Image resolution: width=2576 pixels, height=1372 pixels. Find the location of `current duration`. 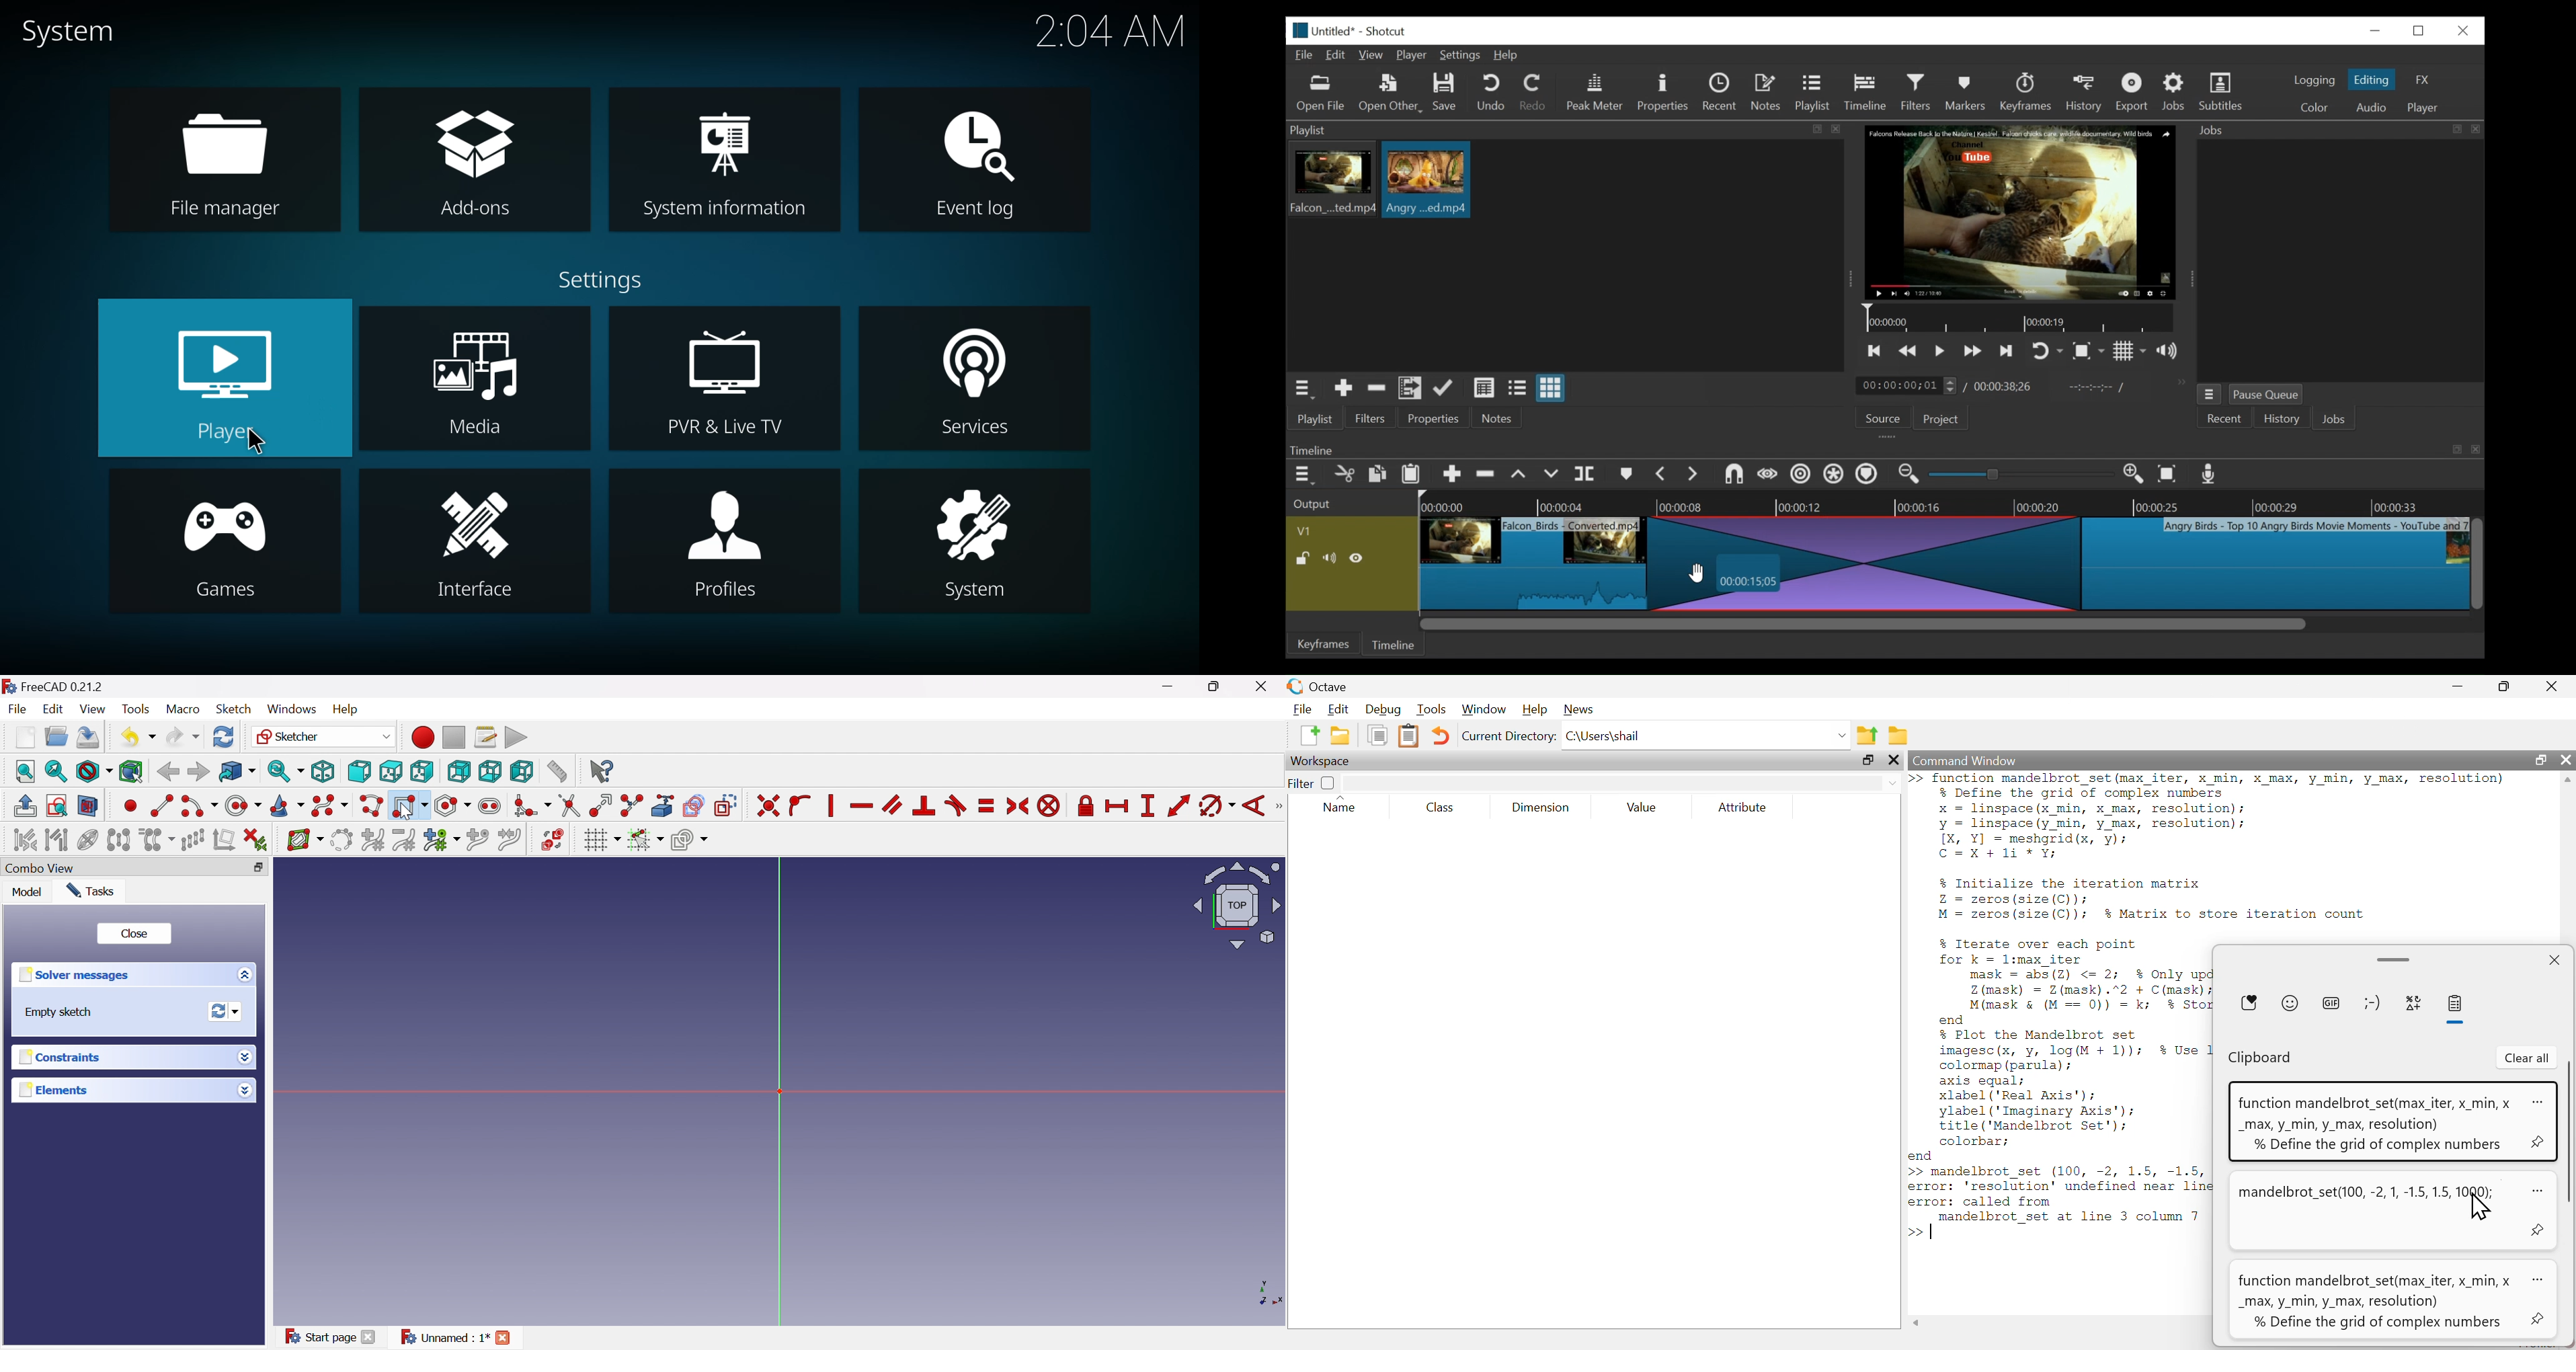

current duration is located at coordinates (1908, 386).